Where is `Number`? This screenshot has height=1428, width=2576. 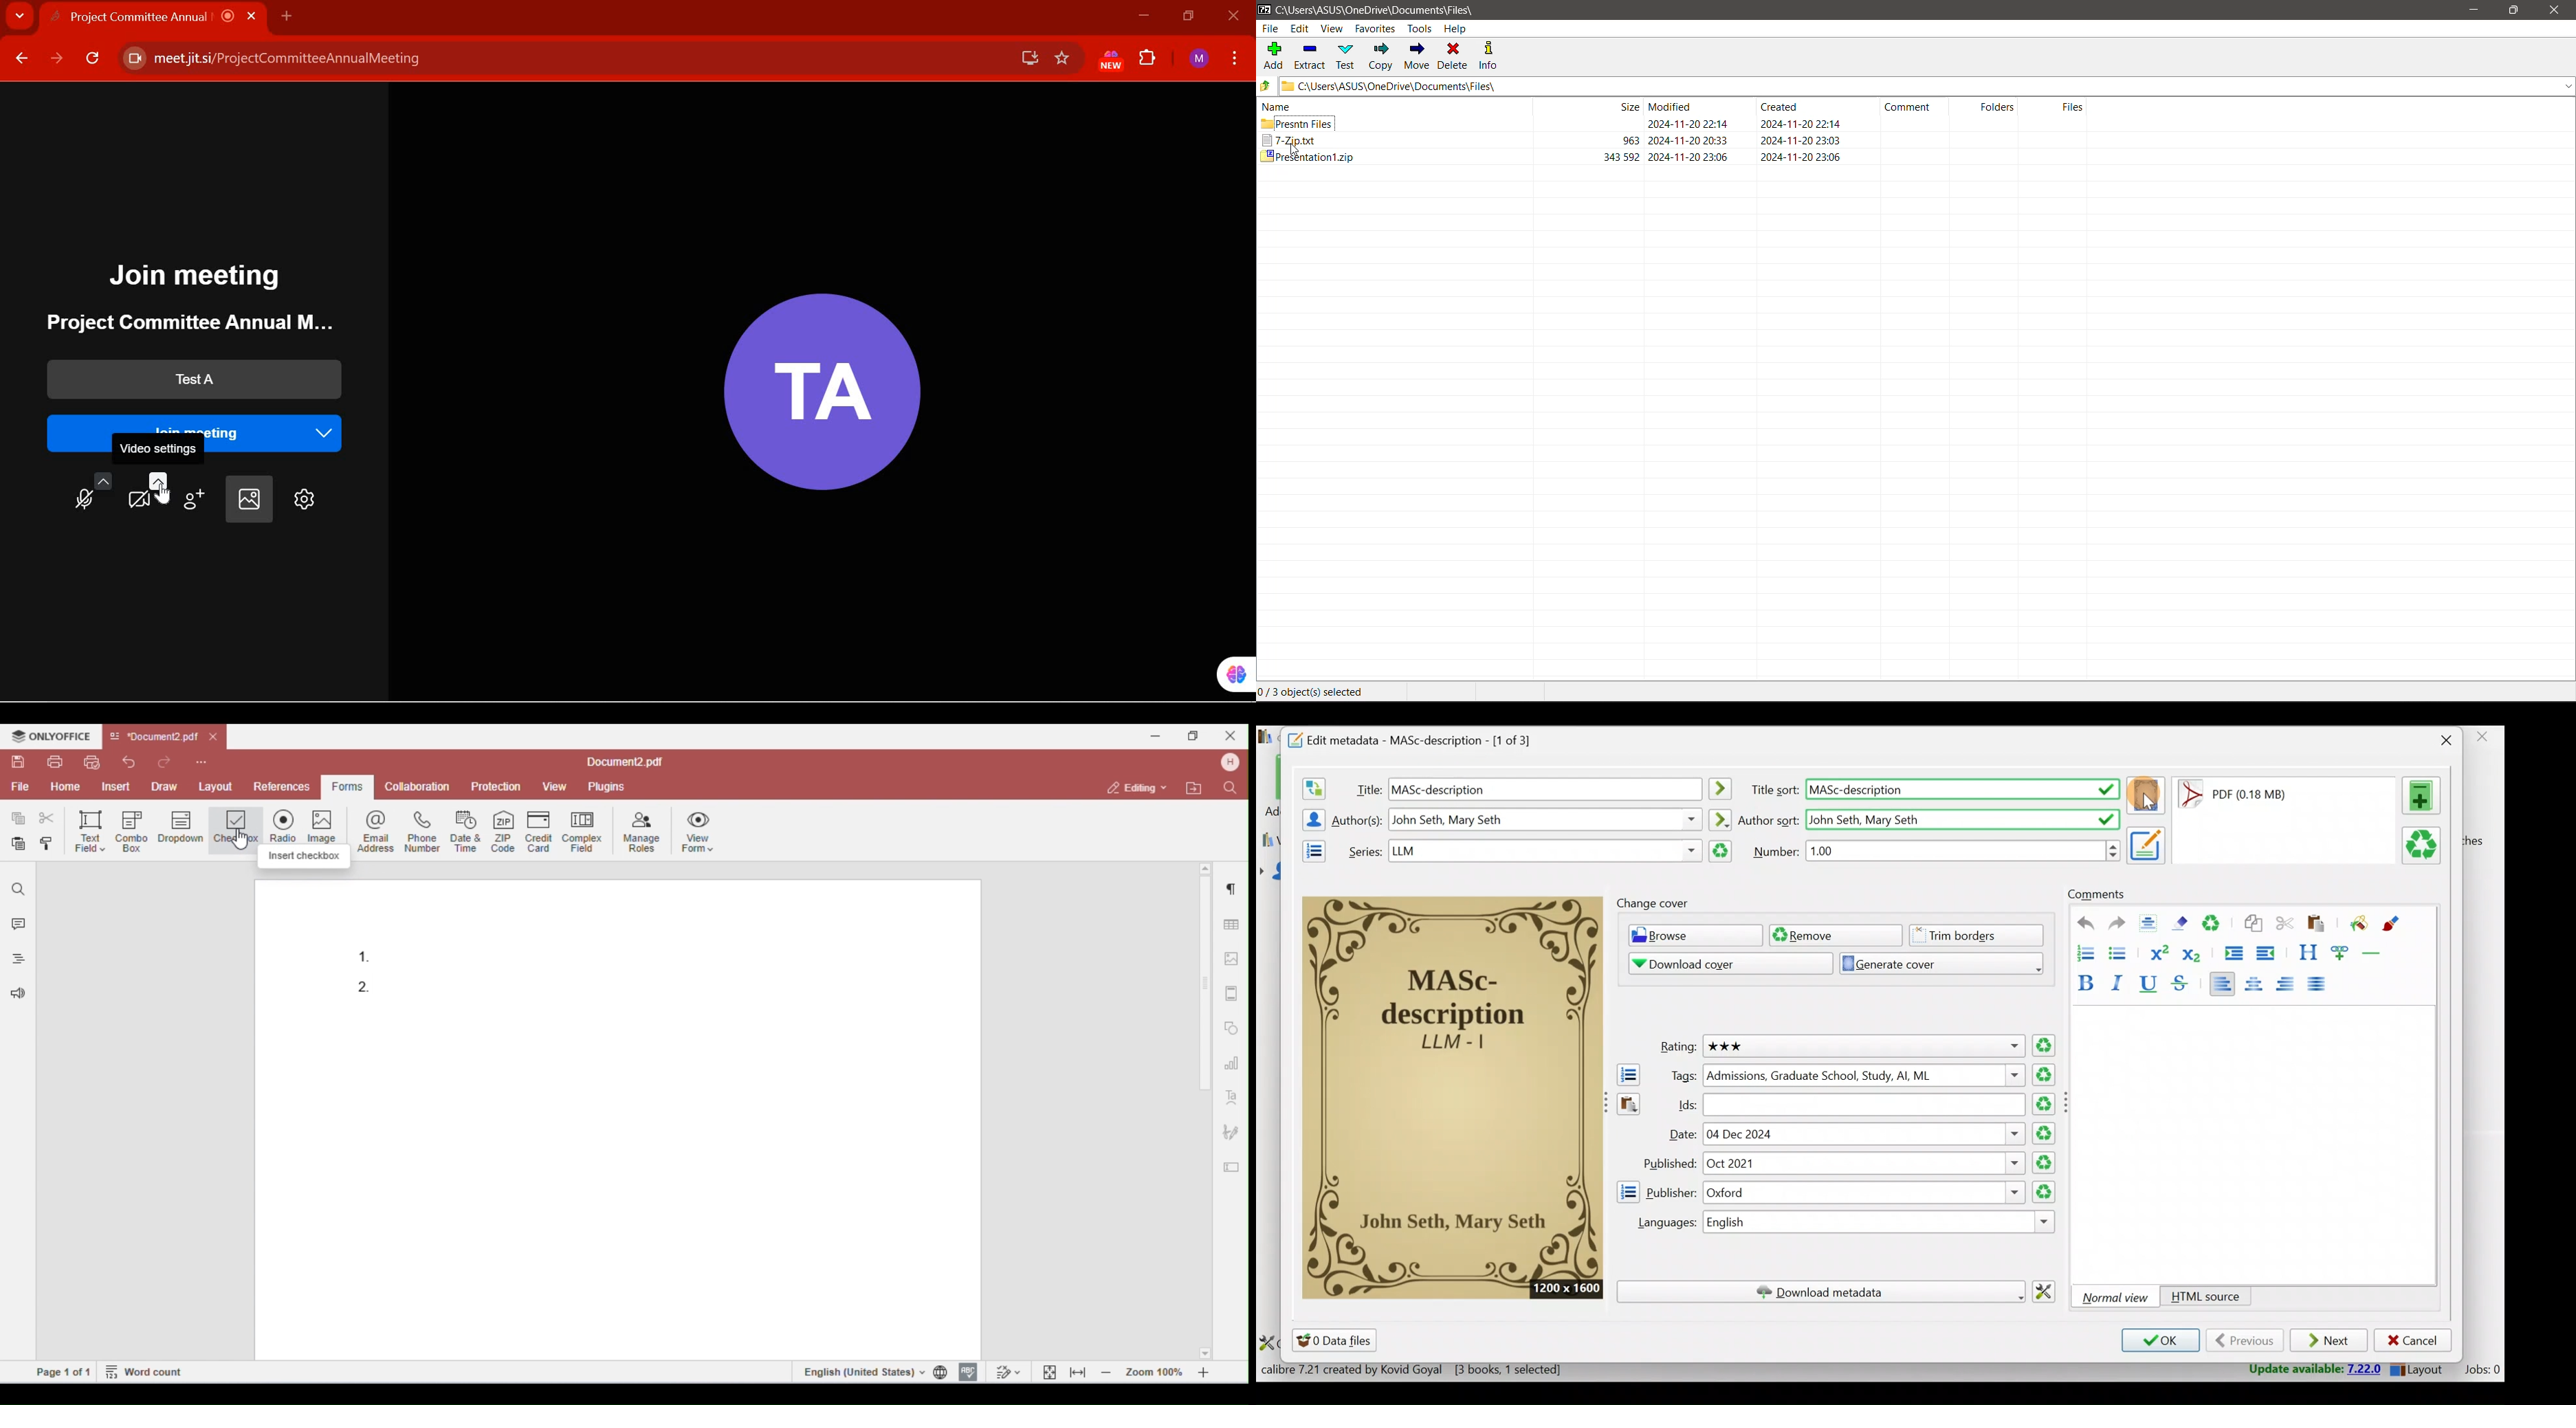
Number is located at coordinates (1777, 851).